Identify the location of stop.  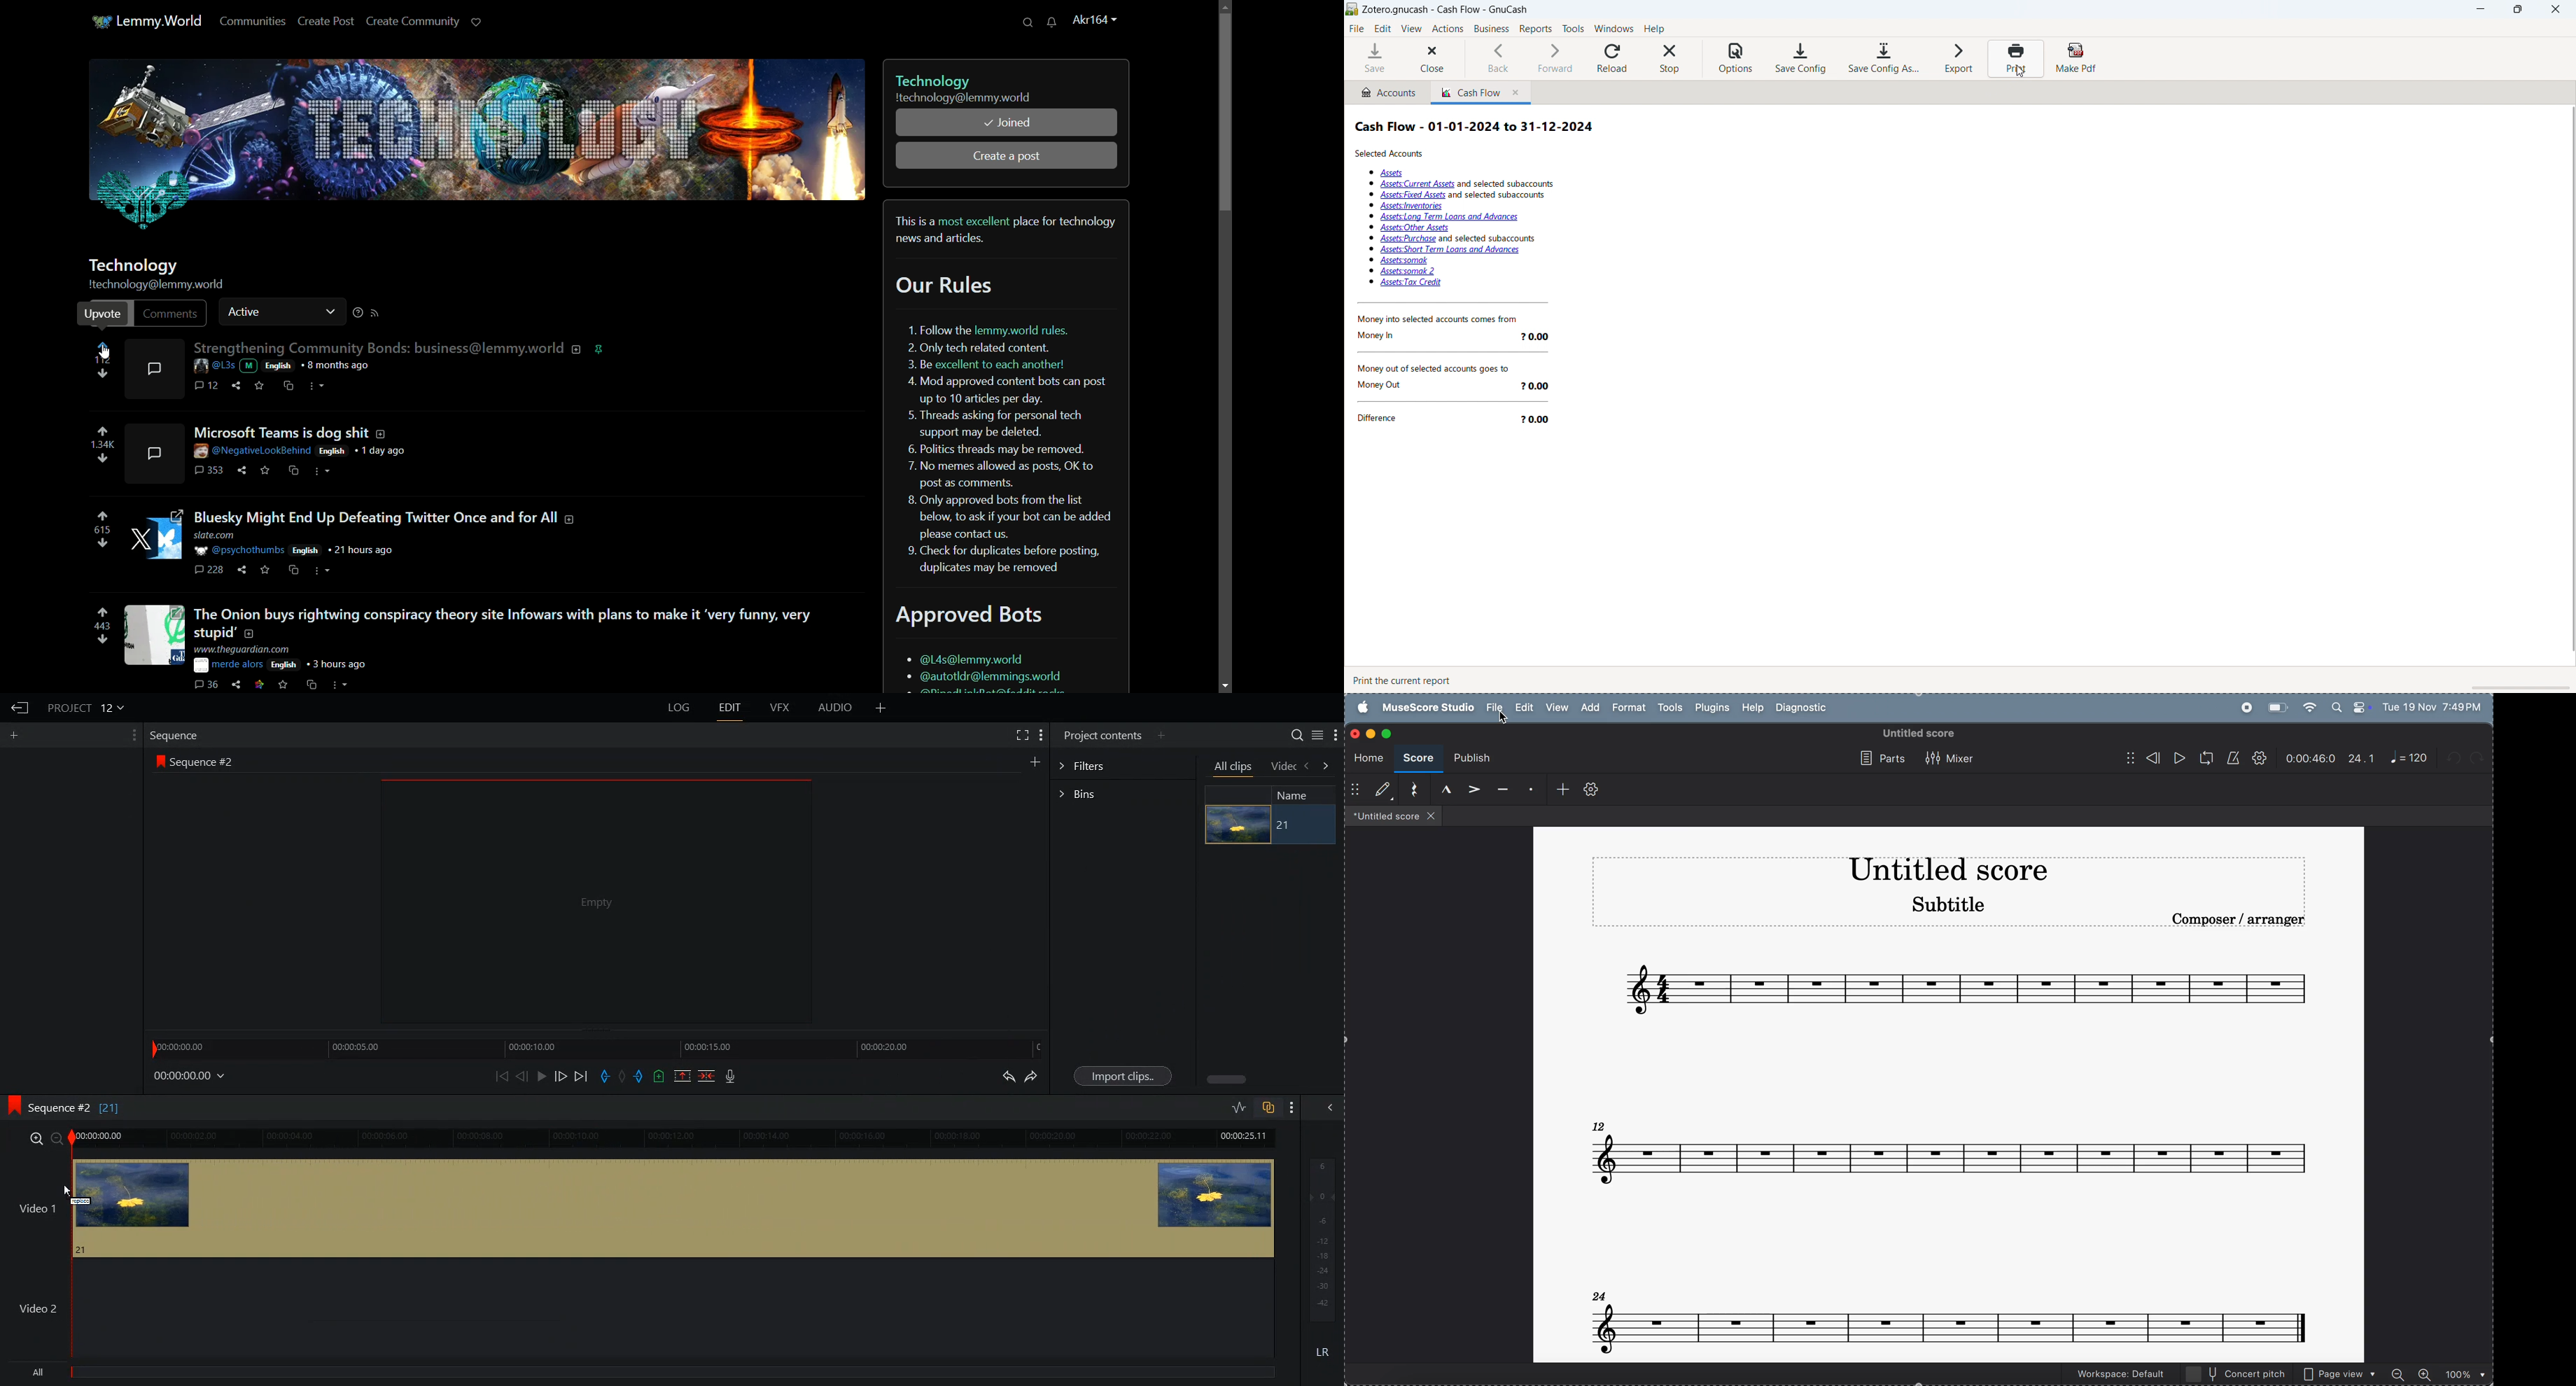
(1670, 59).